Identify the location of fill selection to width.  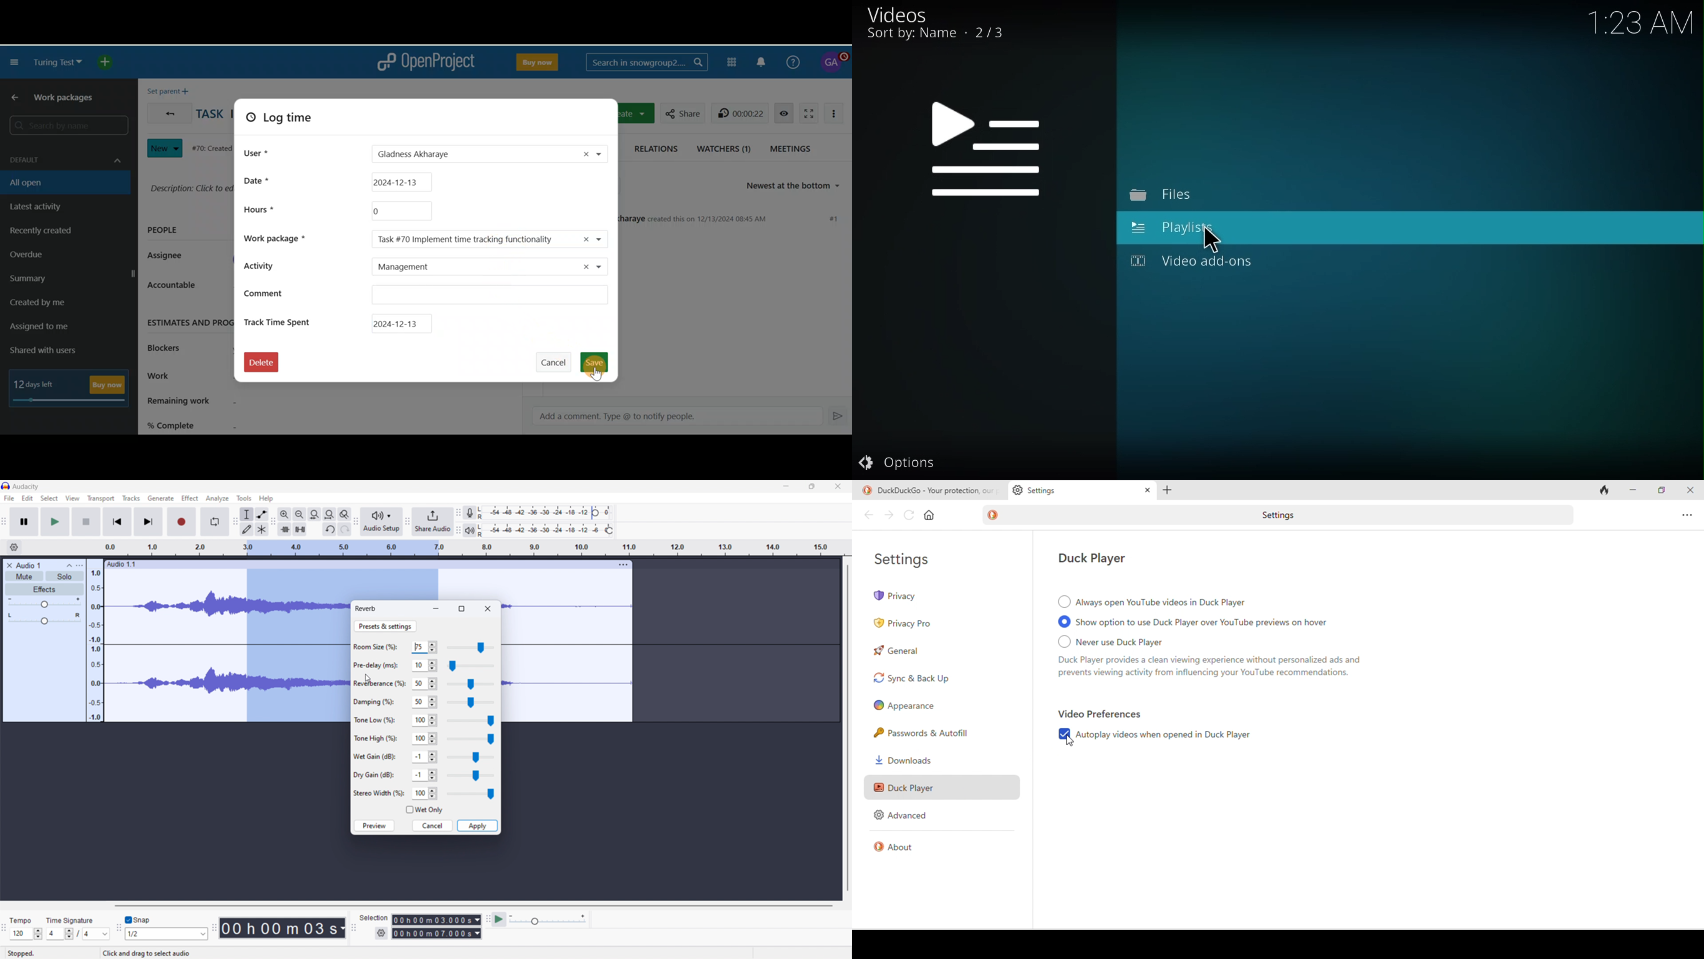
(315, 514).